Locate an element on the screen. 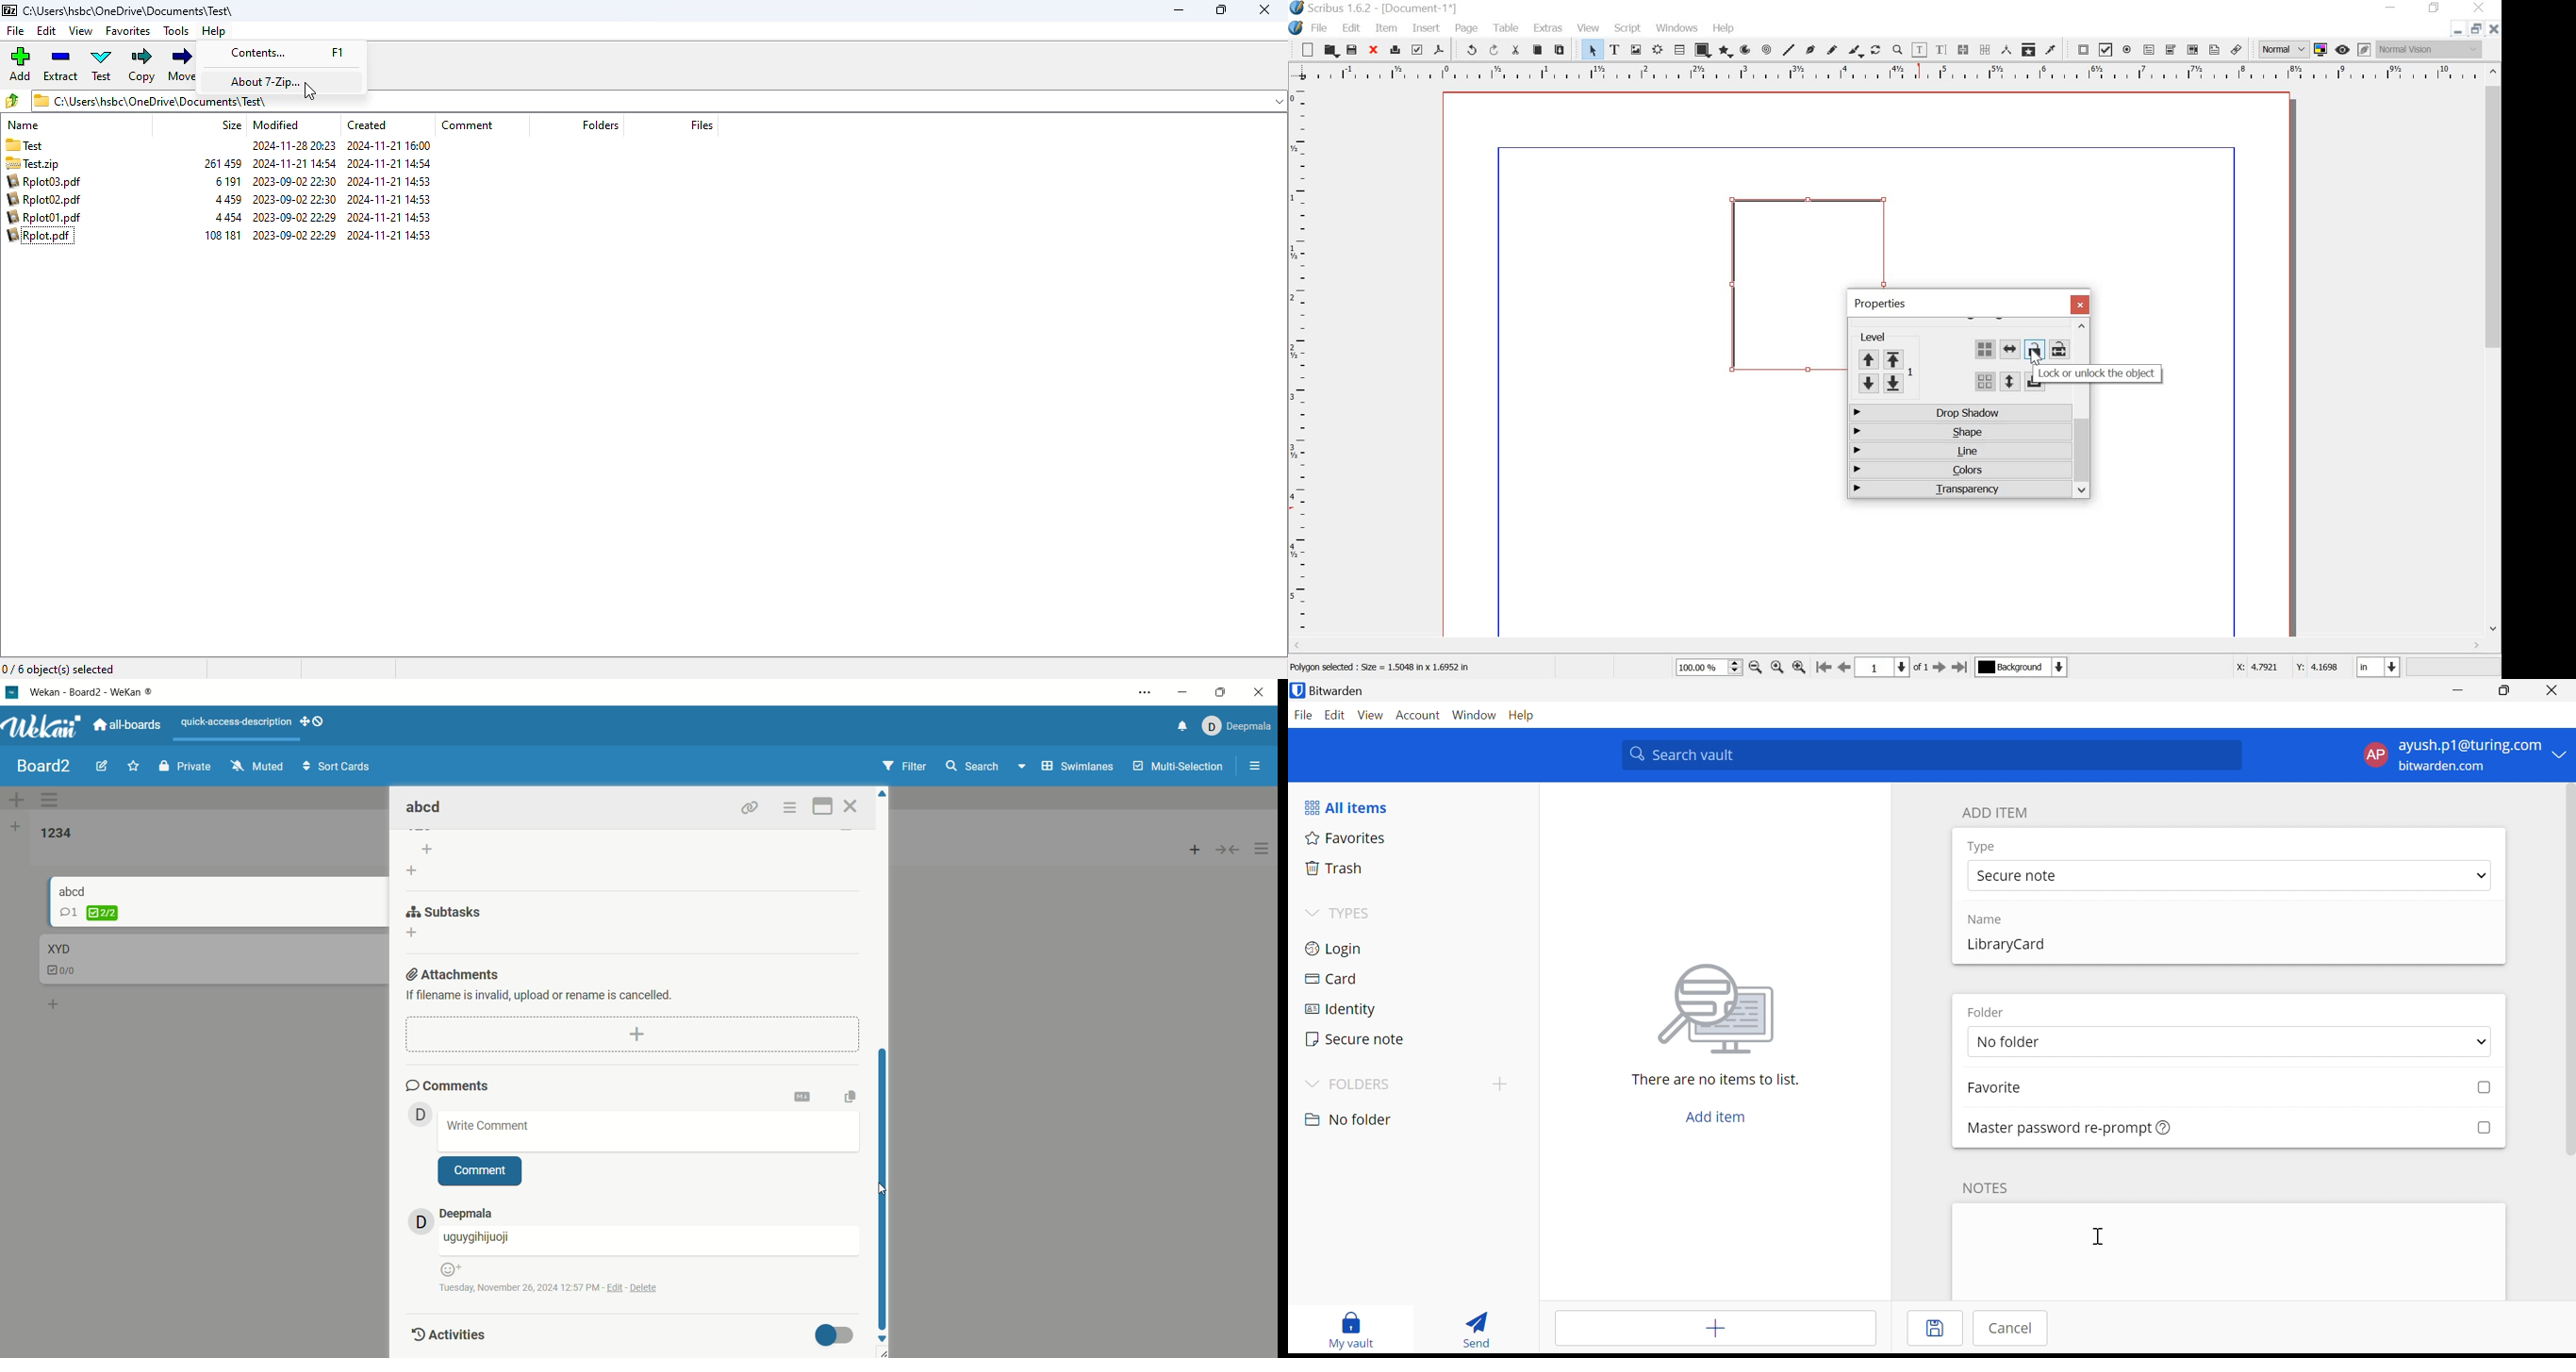 This screenshot has height=1372, width=2576. sort cards is located at coordinates (336, 768).